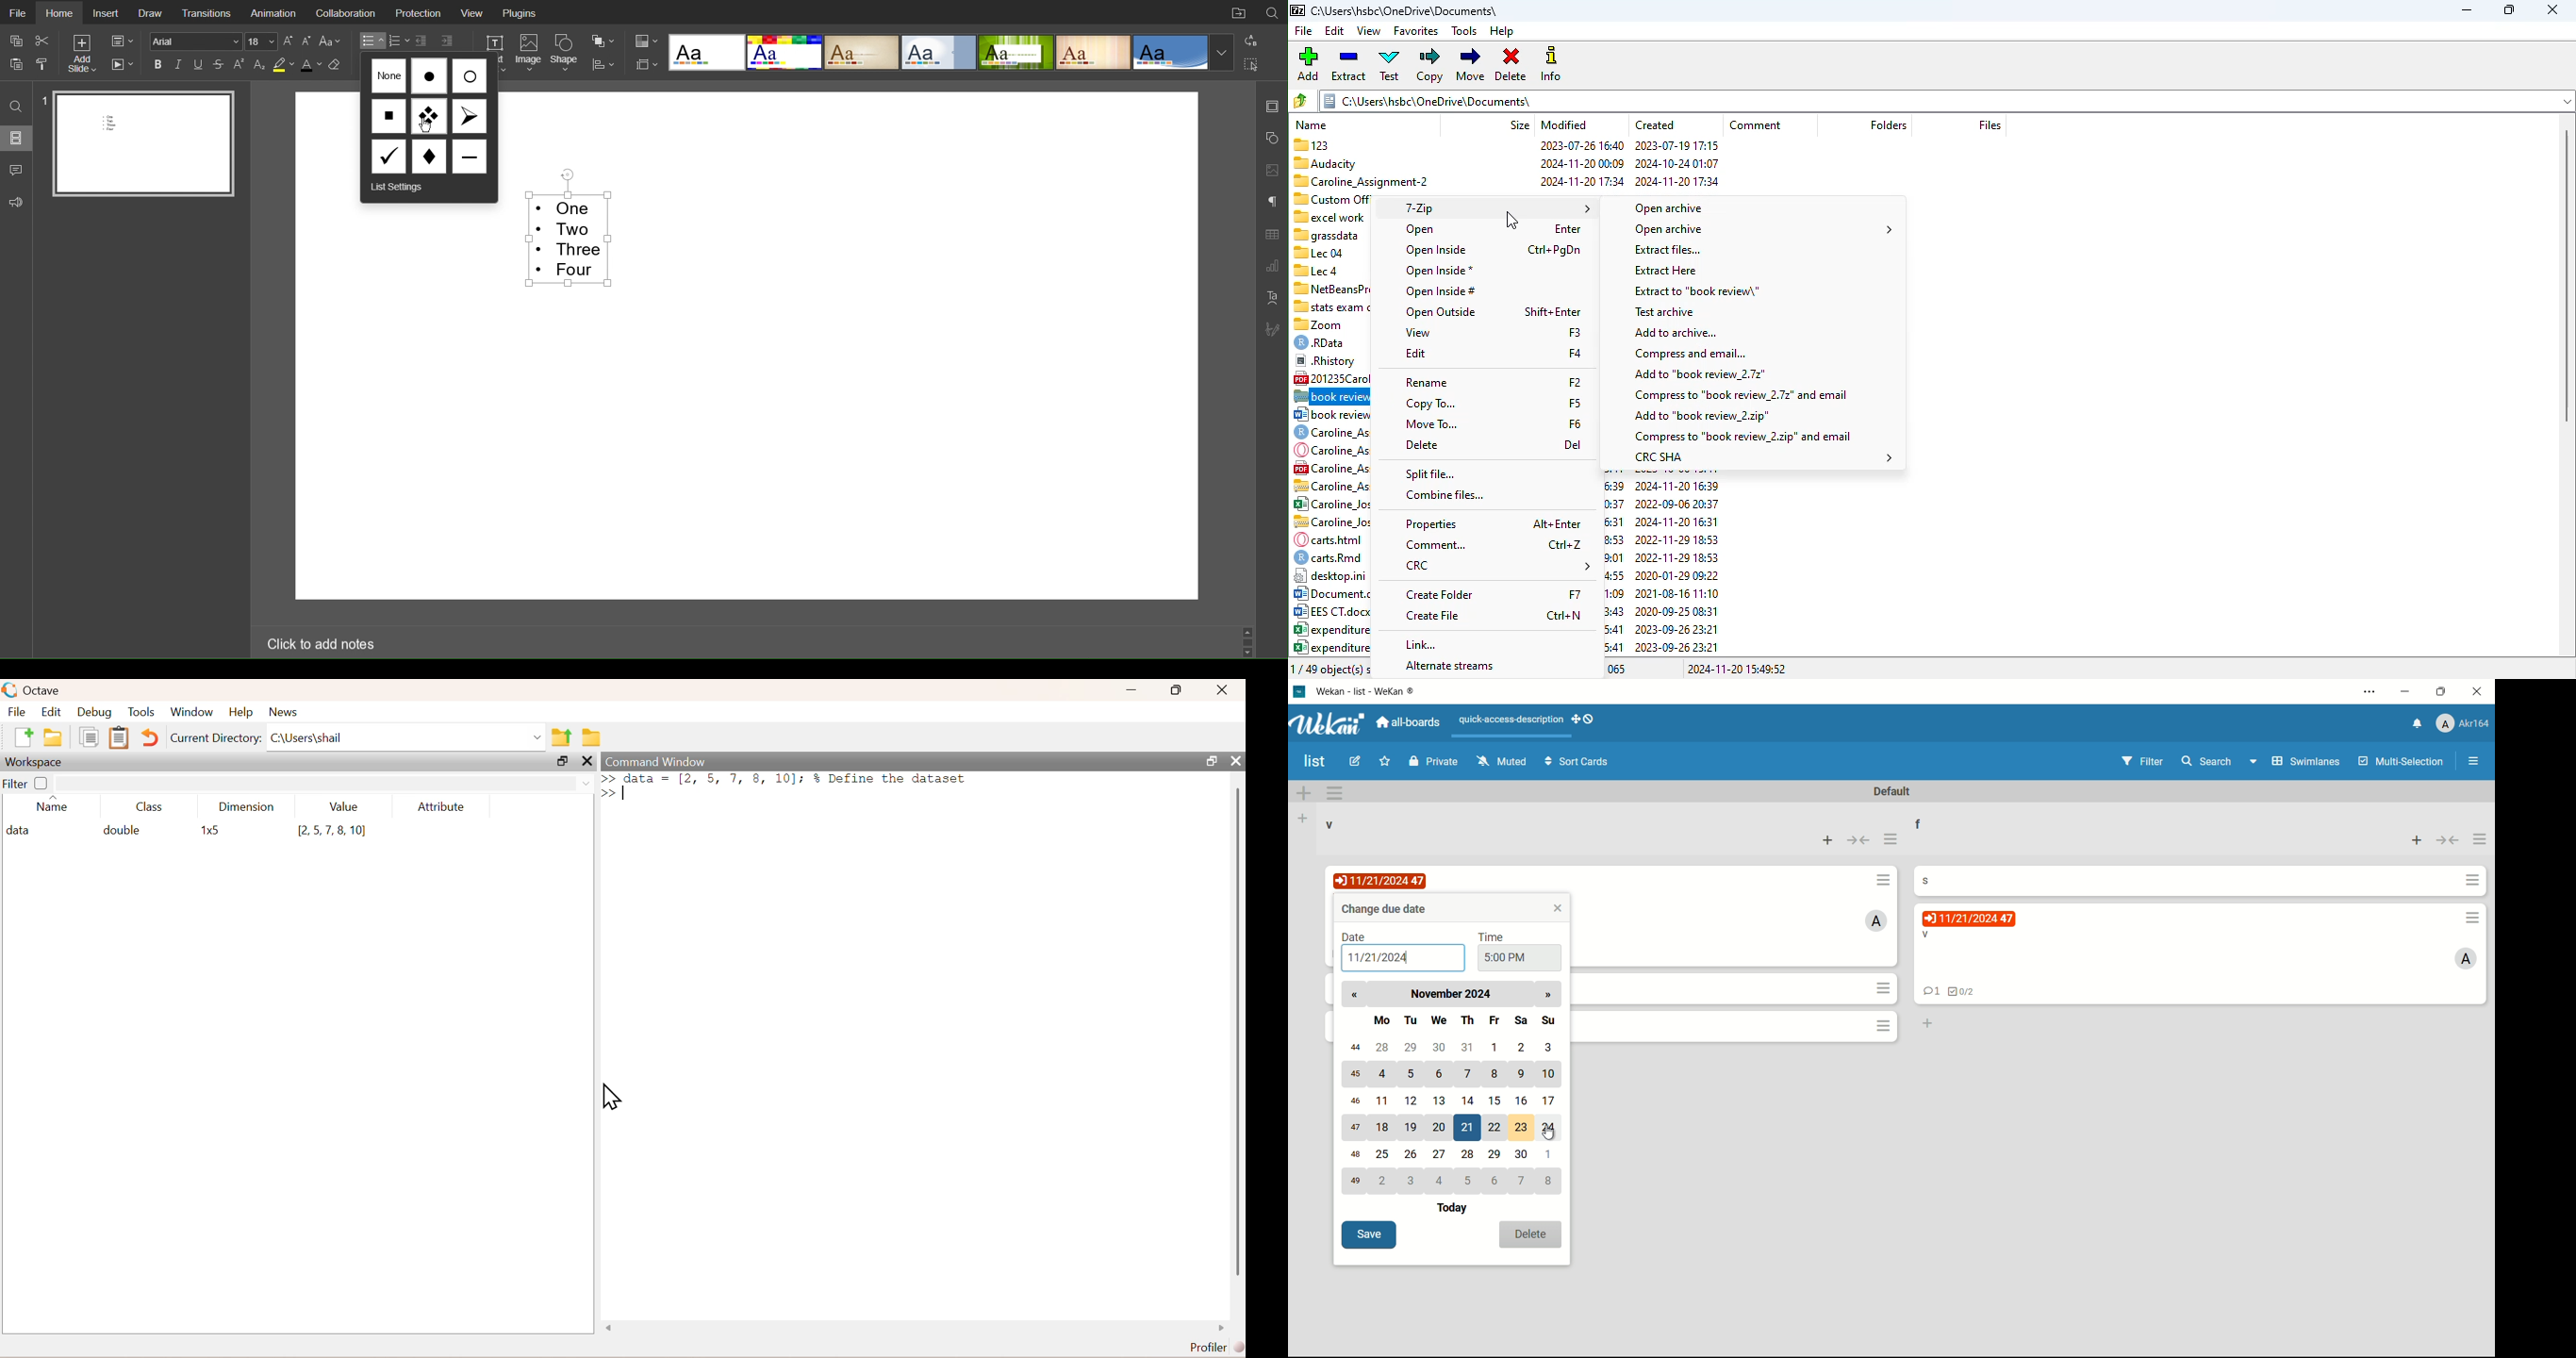 The width and height of the screenshot is (2576, 1372). What do you see at coordinates (562, 737) in the screenshot?
I see `share folder` at bounding box center [562, 737].